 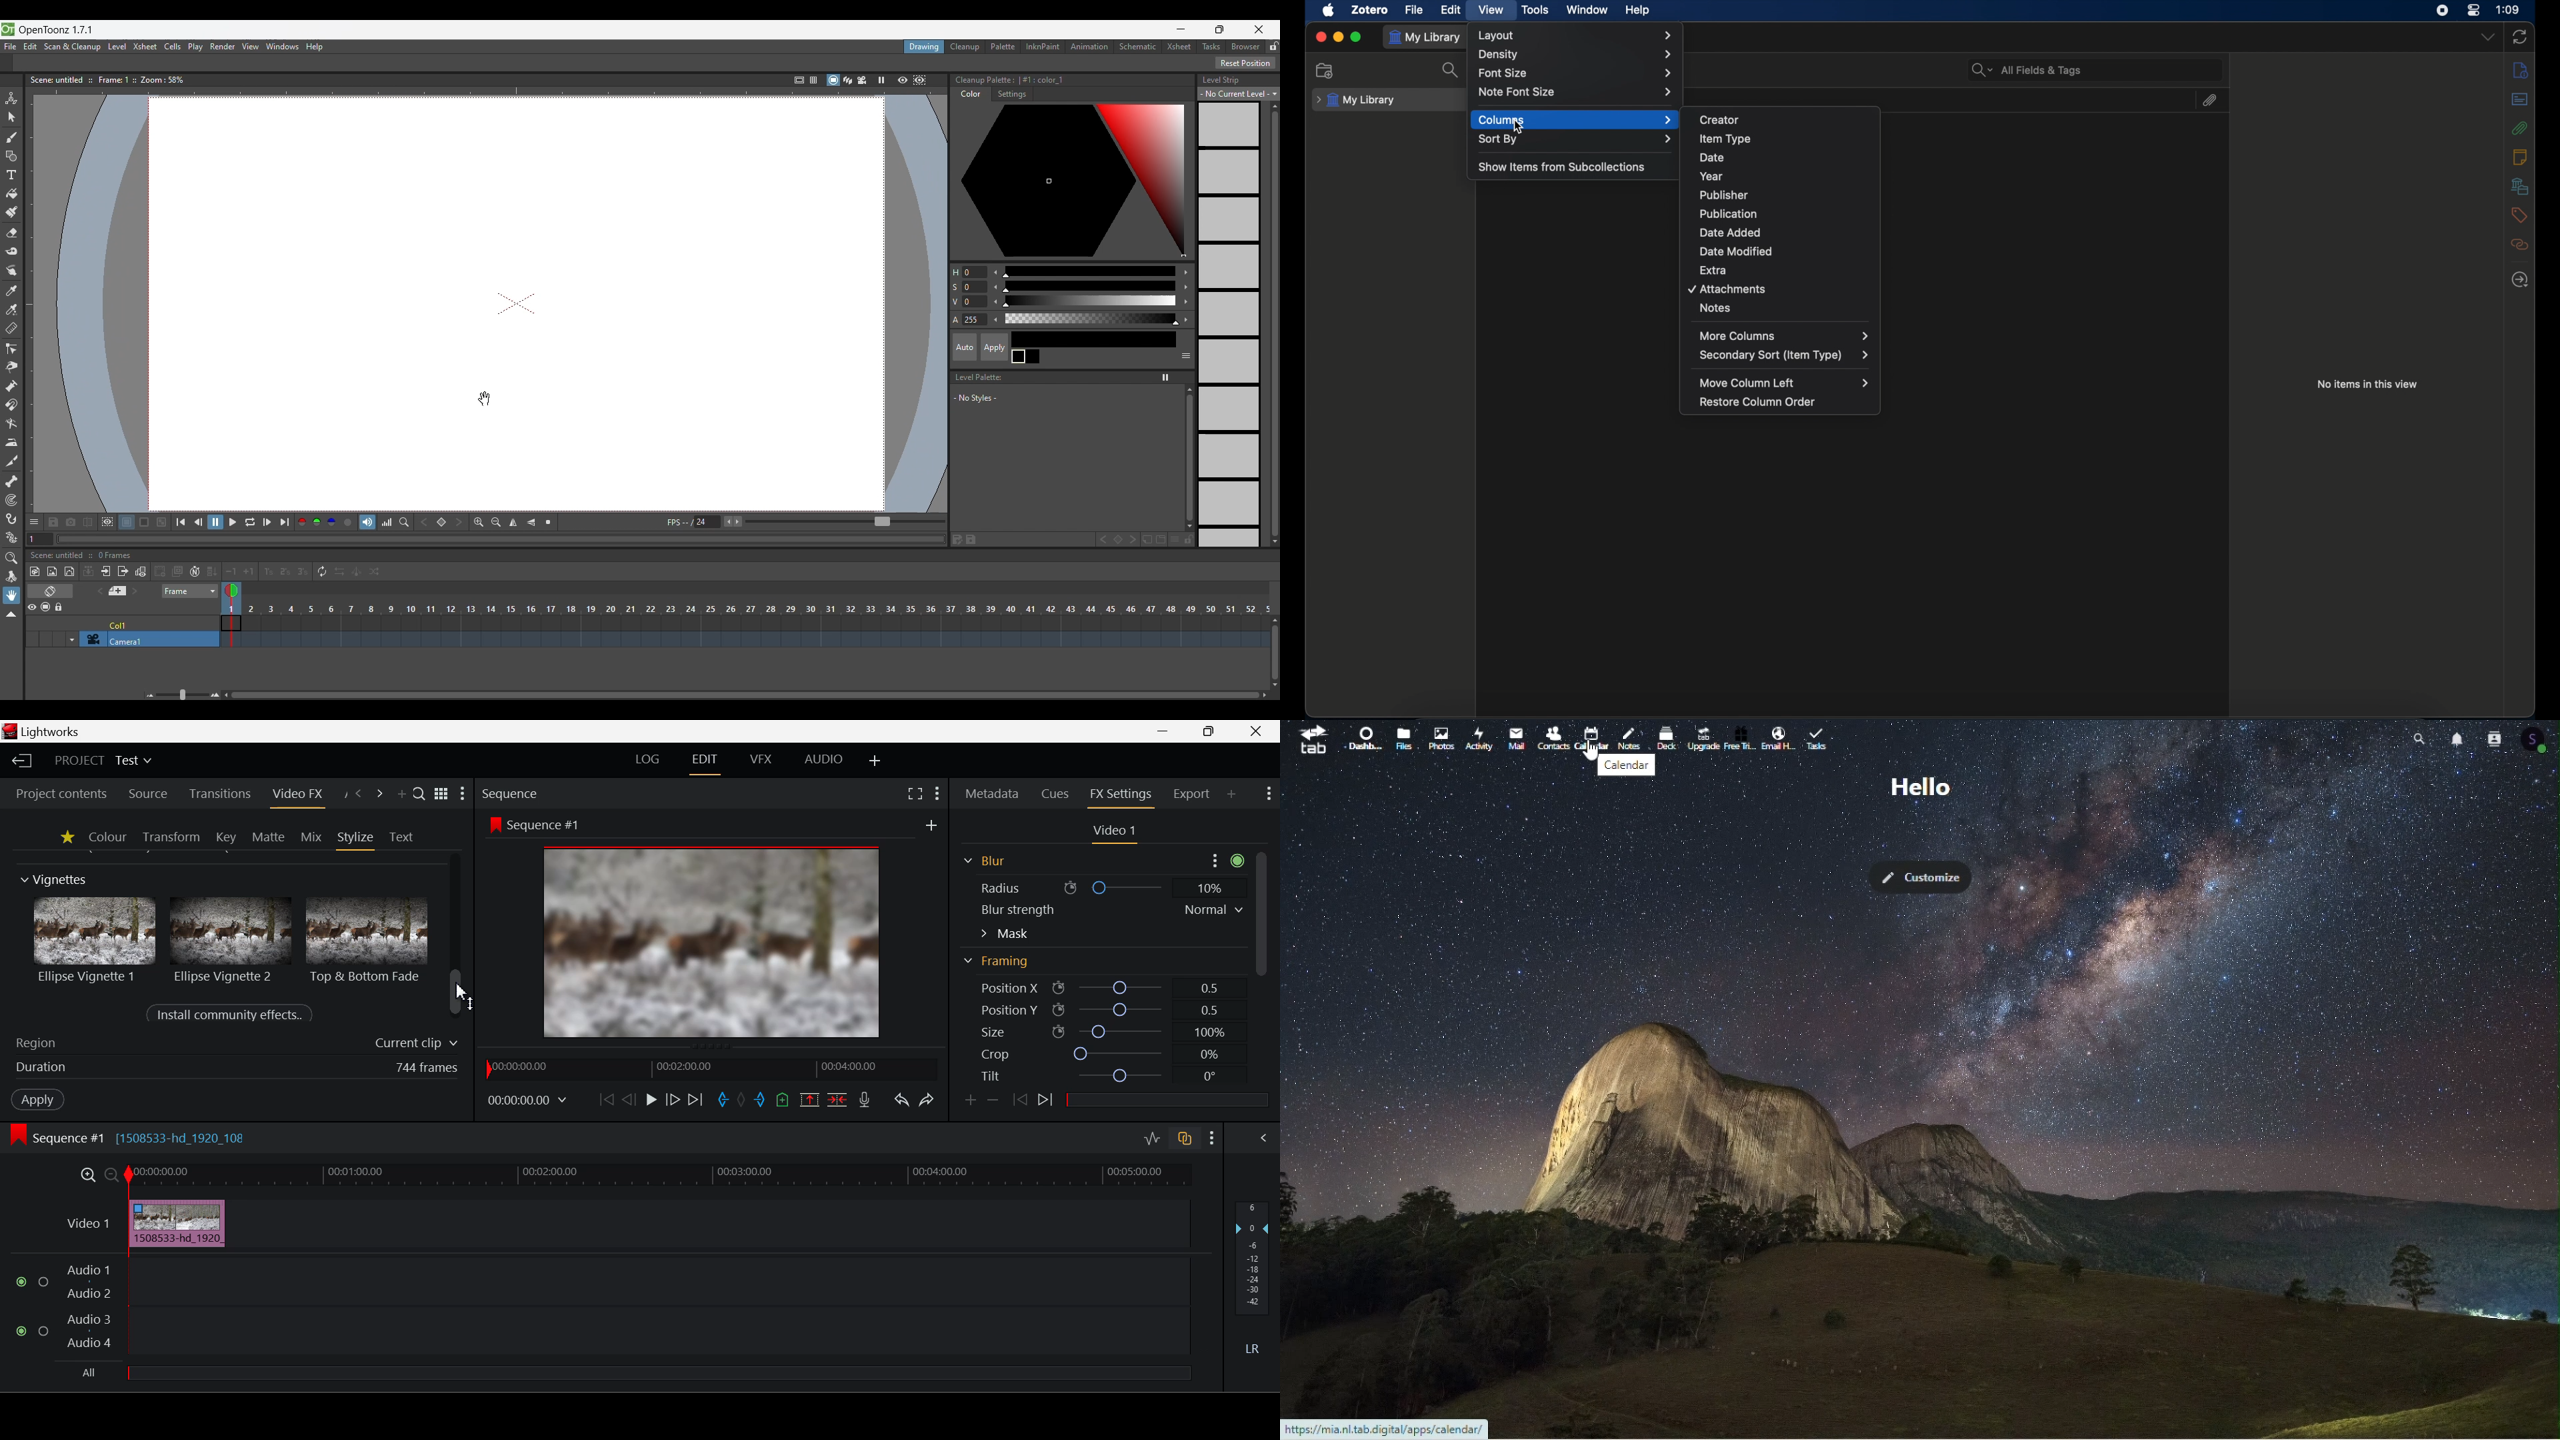 I want to click on customise, so click(x=1922, y=877).